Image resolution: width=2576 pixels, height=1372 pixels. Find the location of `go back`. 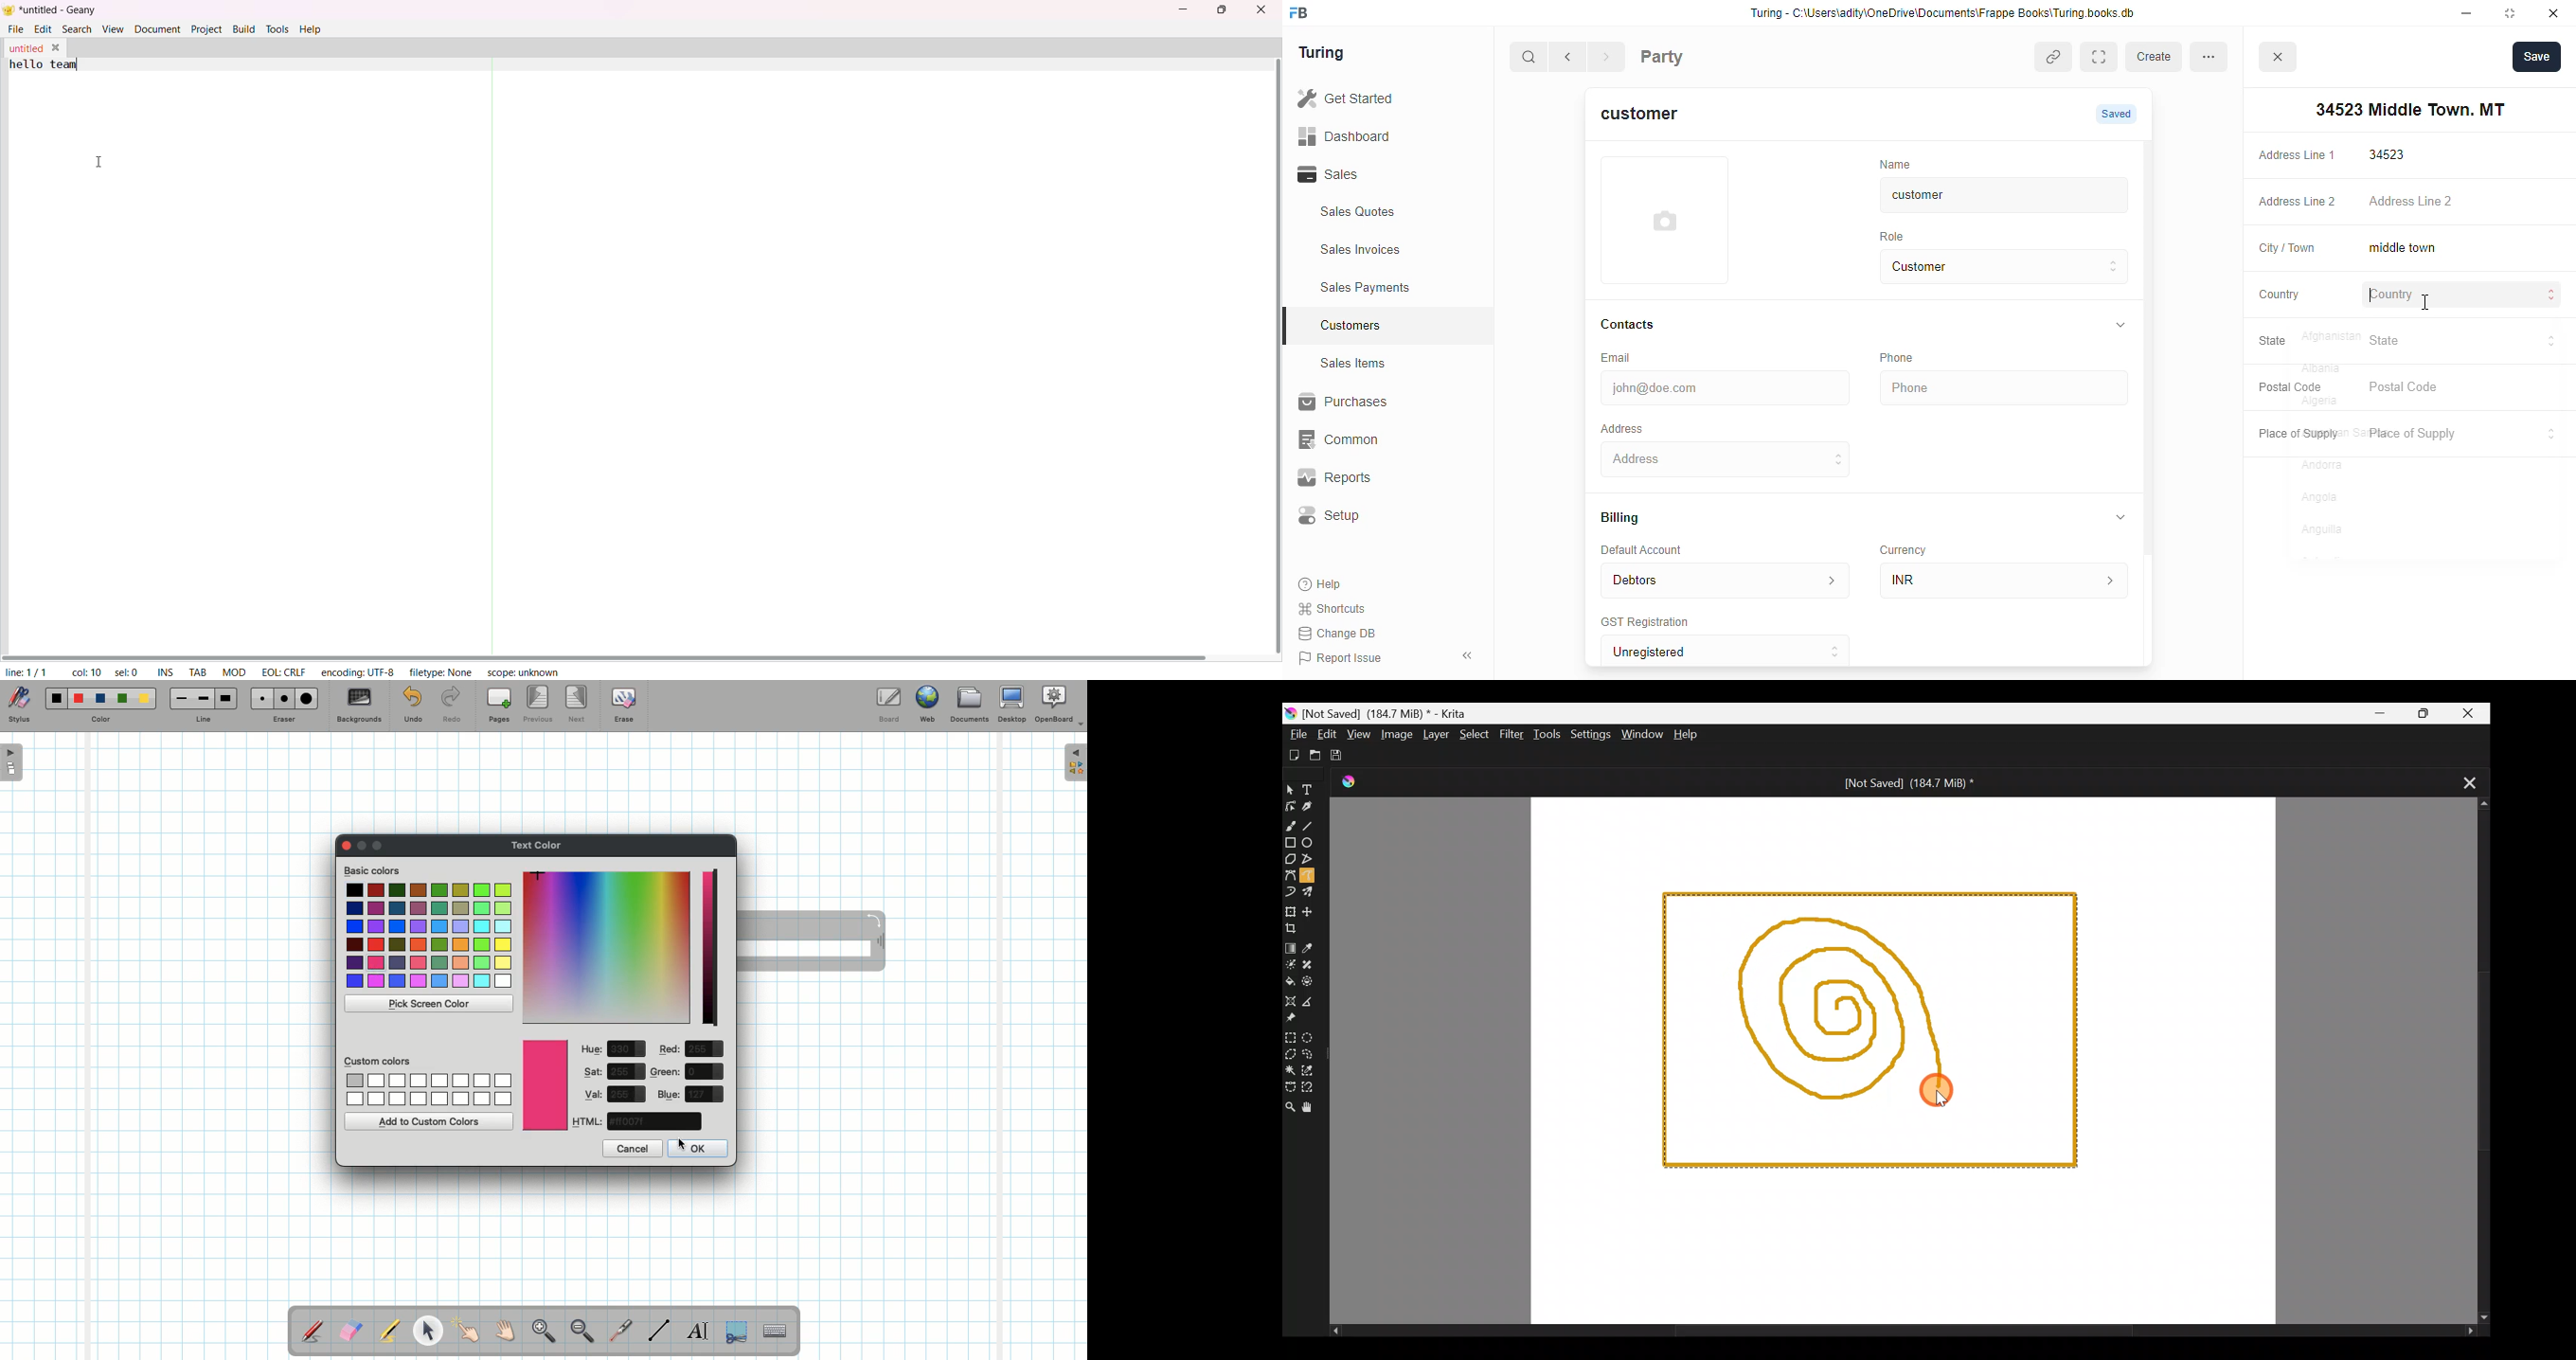

go back is located at coordinates (1571, 58).